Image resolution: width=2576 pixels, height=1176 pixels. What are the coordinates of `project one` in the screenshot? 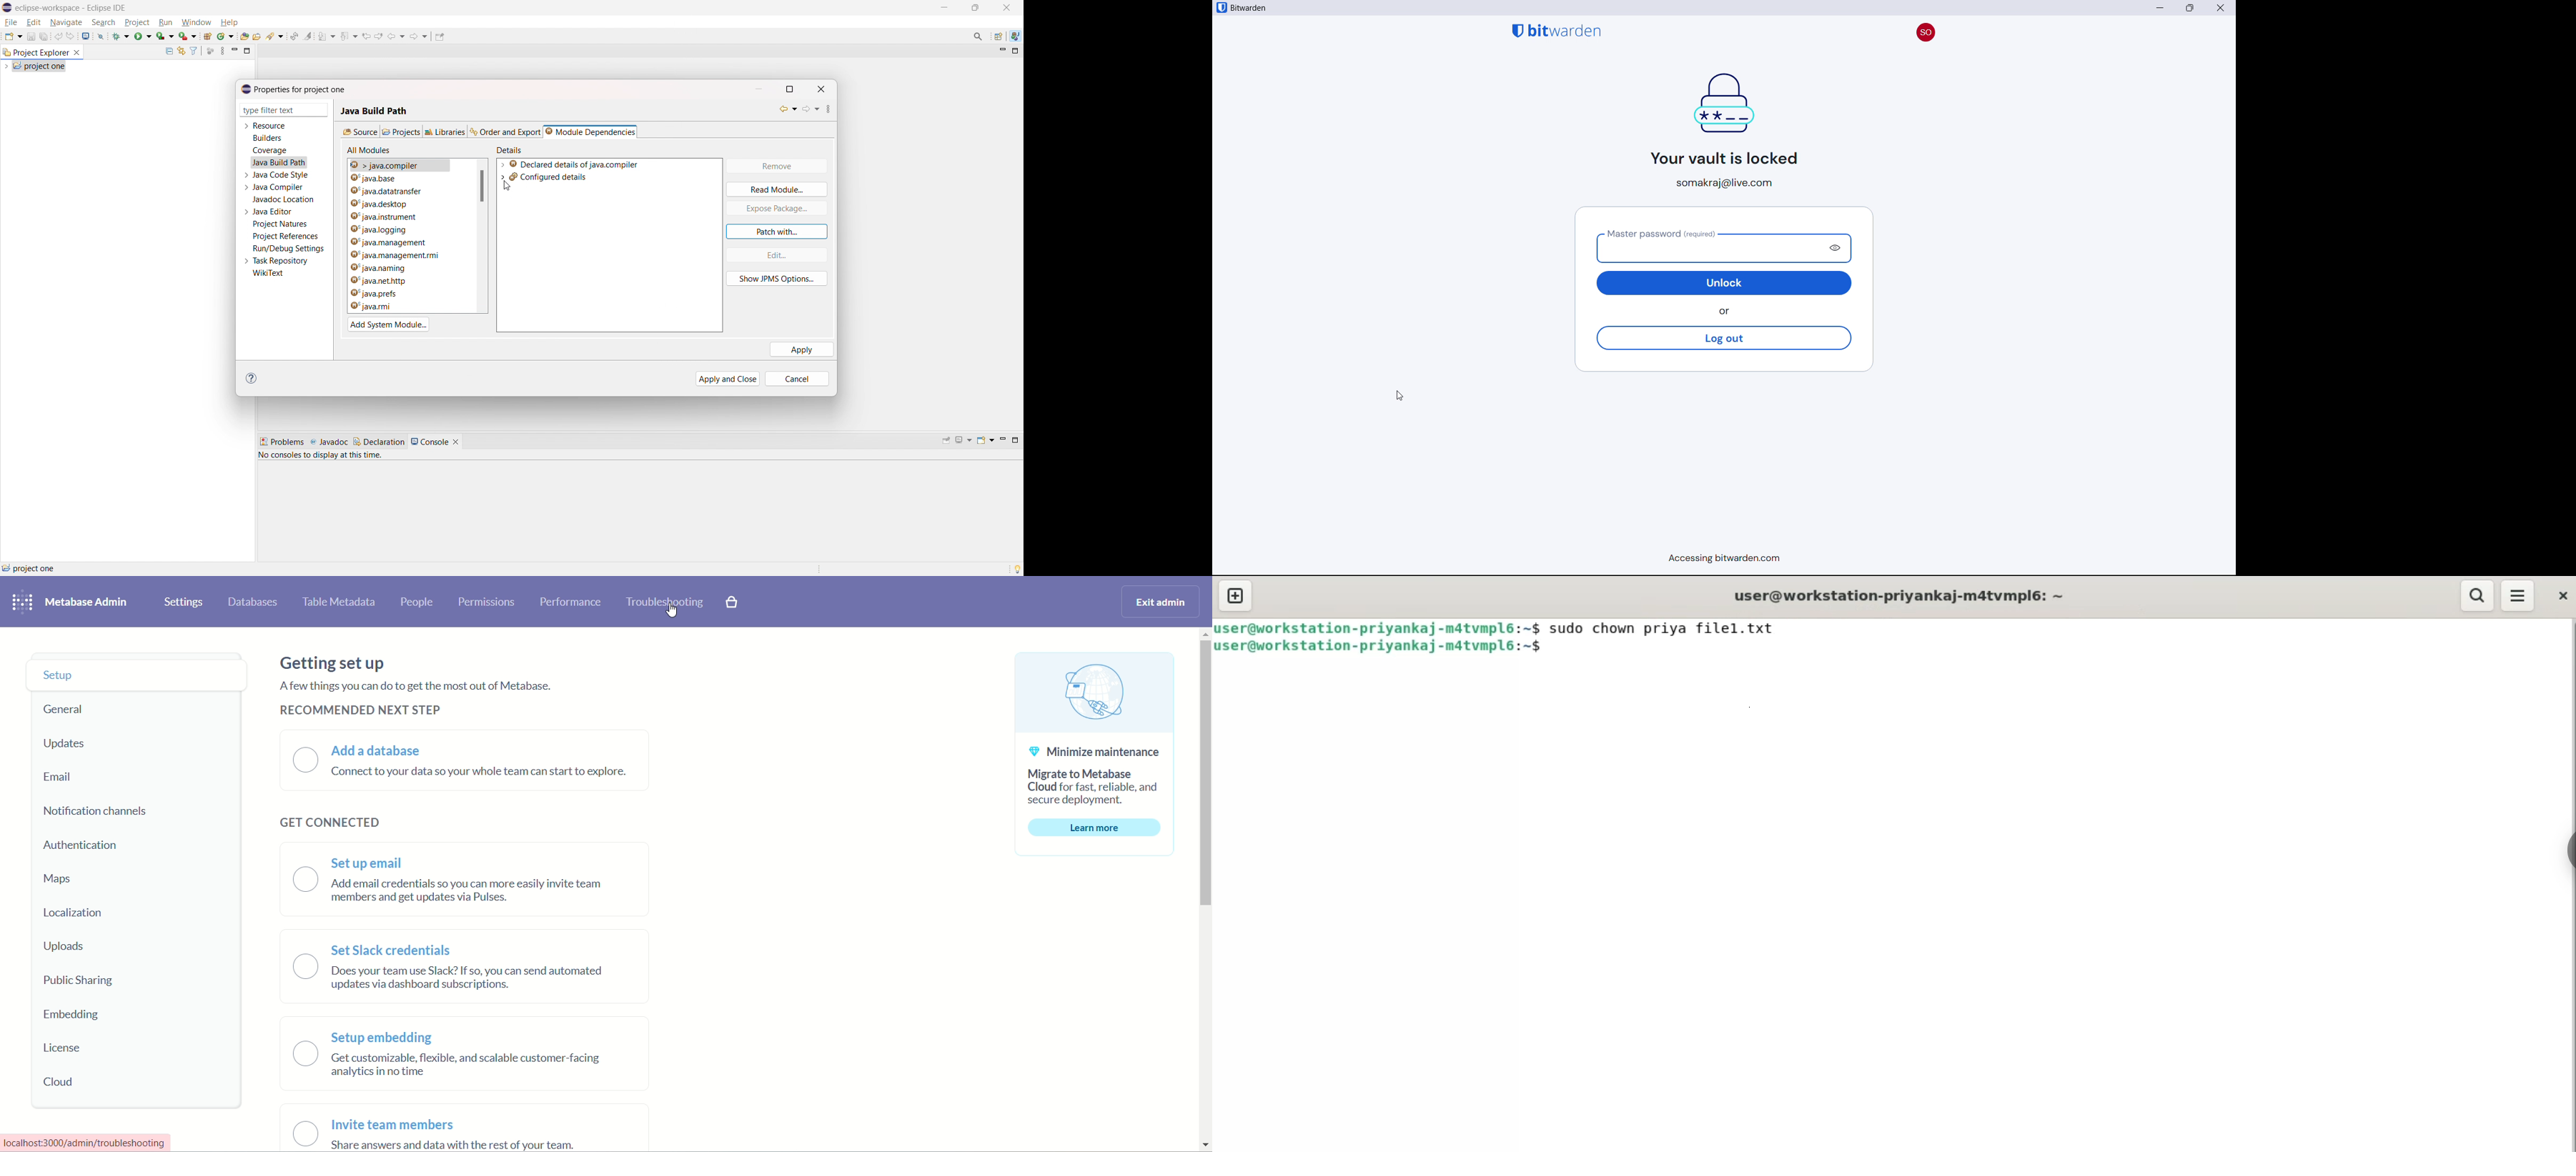 It's located at (39, 66).